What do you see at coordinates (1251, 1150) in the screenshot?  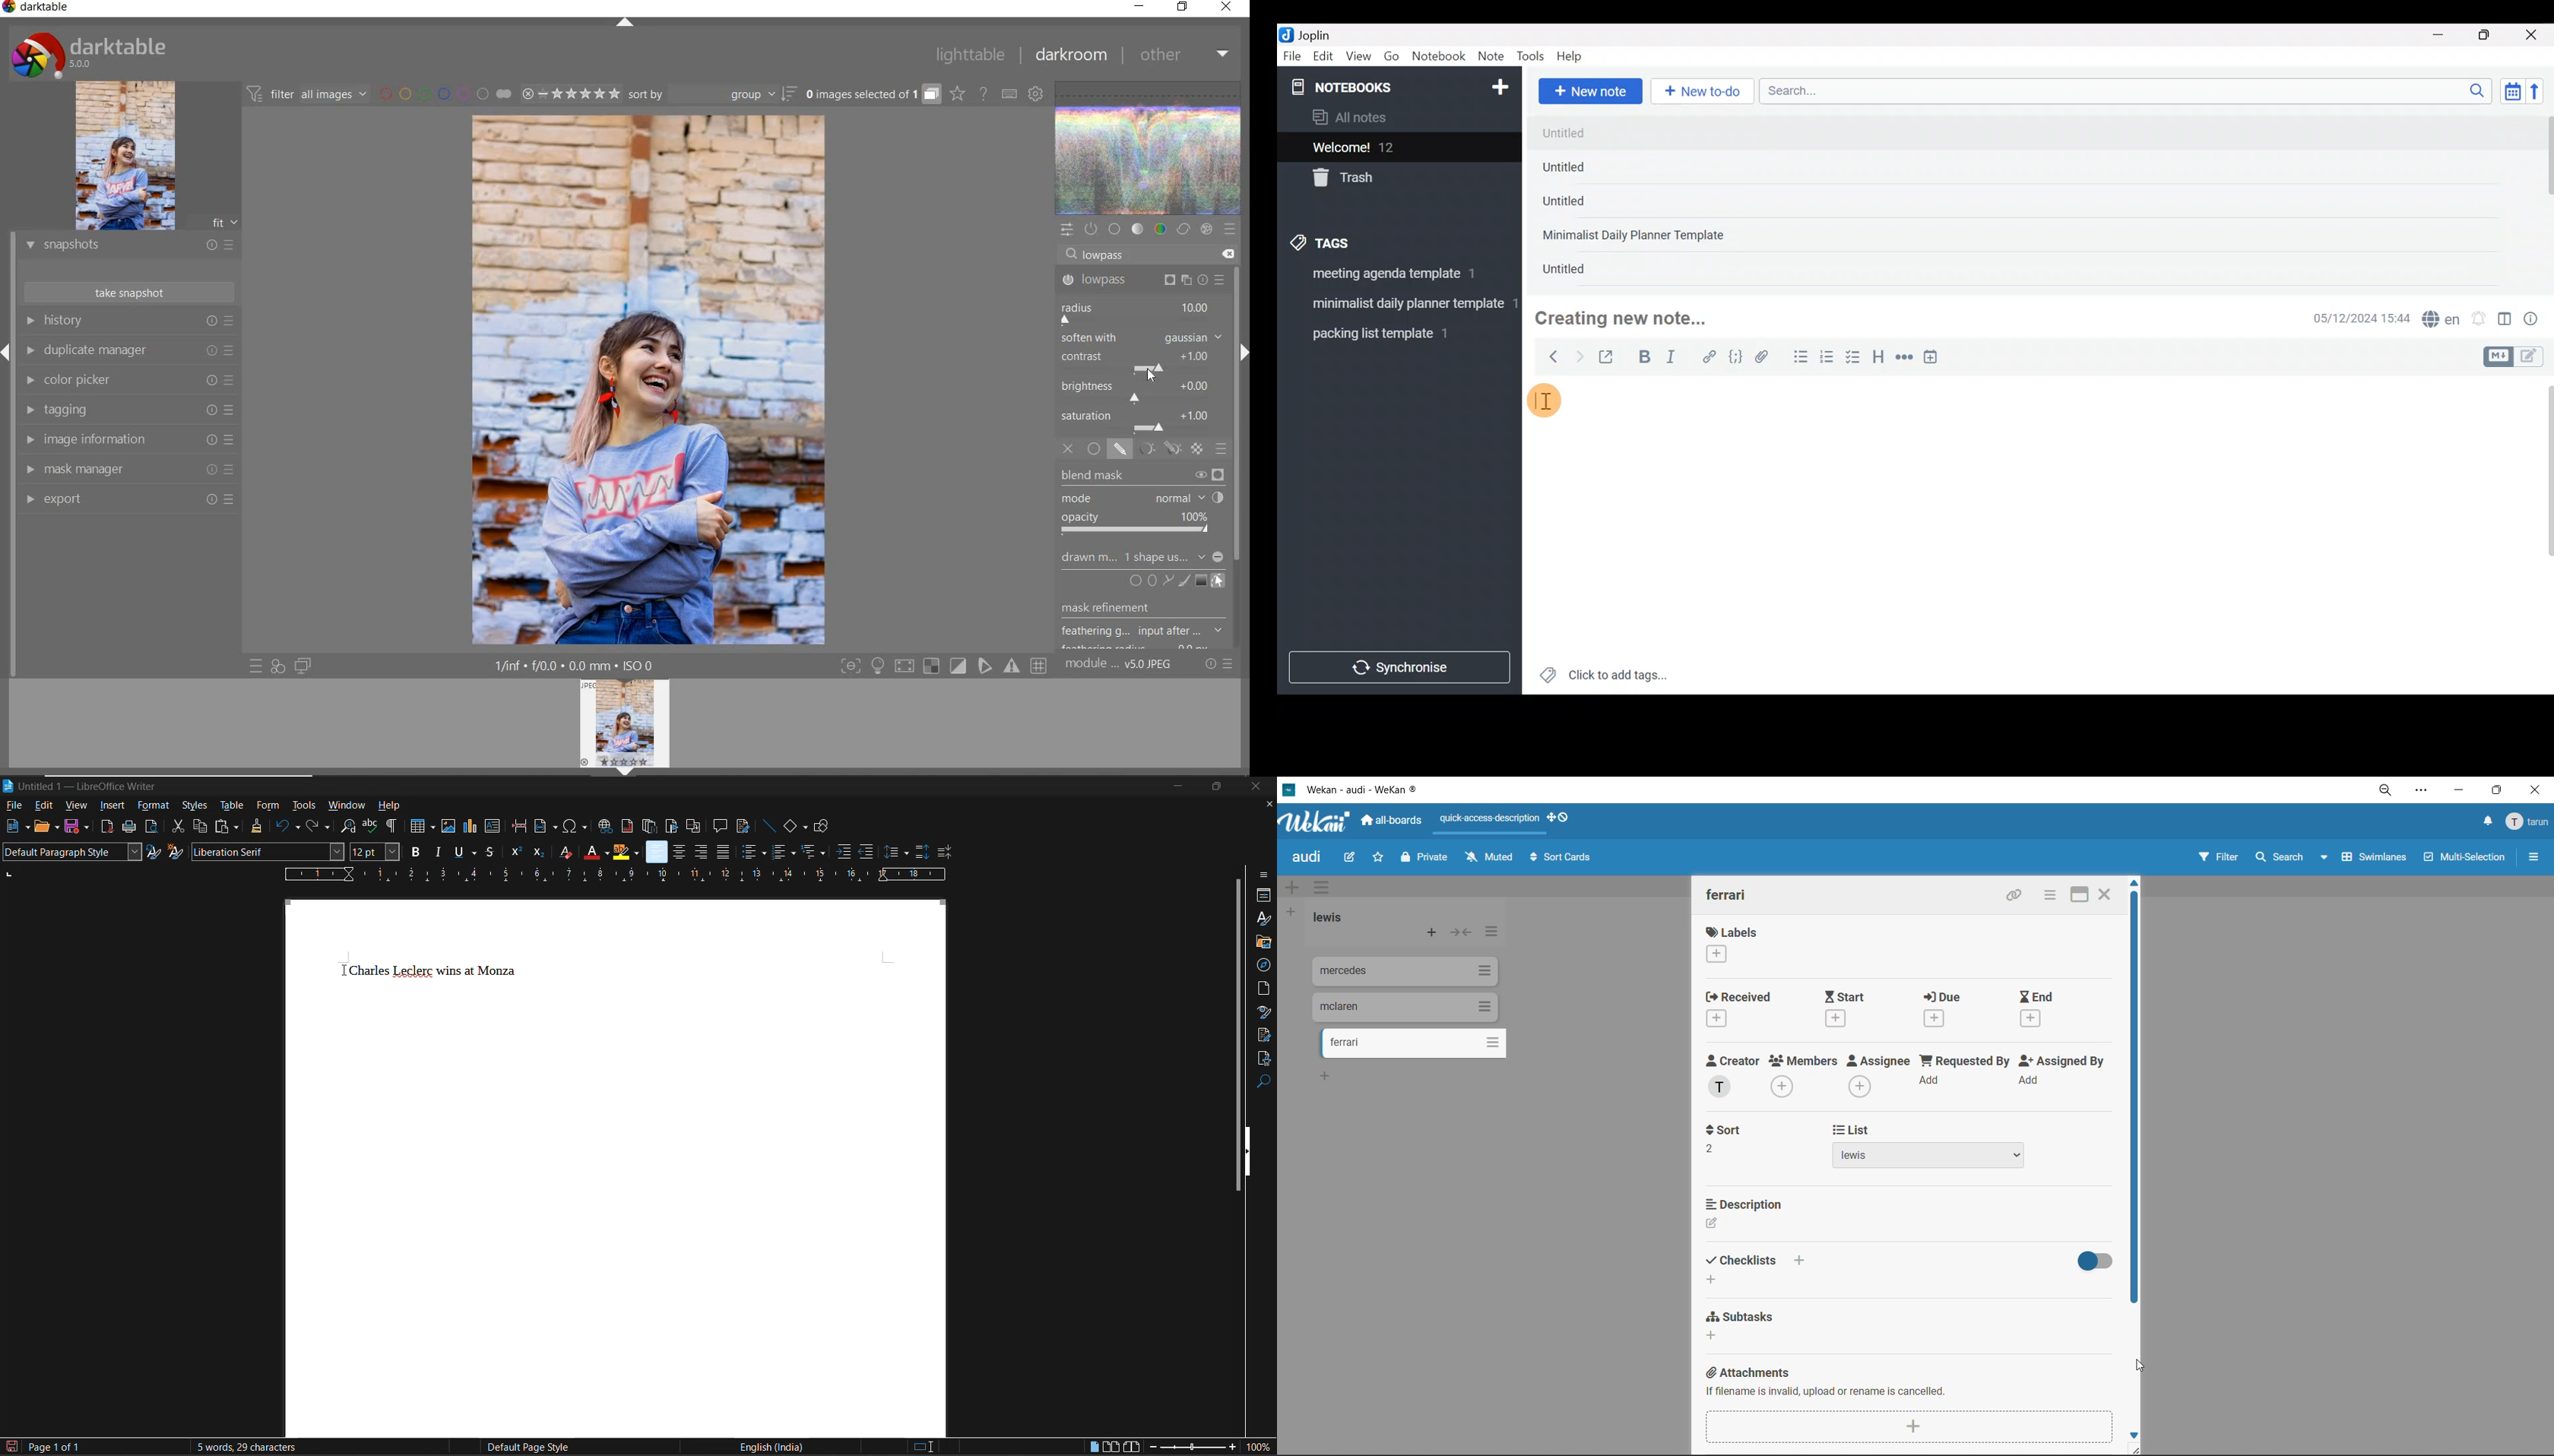 I see `hide` at bounding box center [1251, 1150].